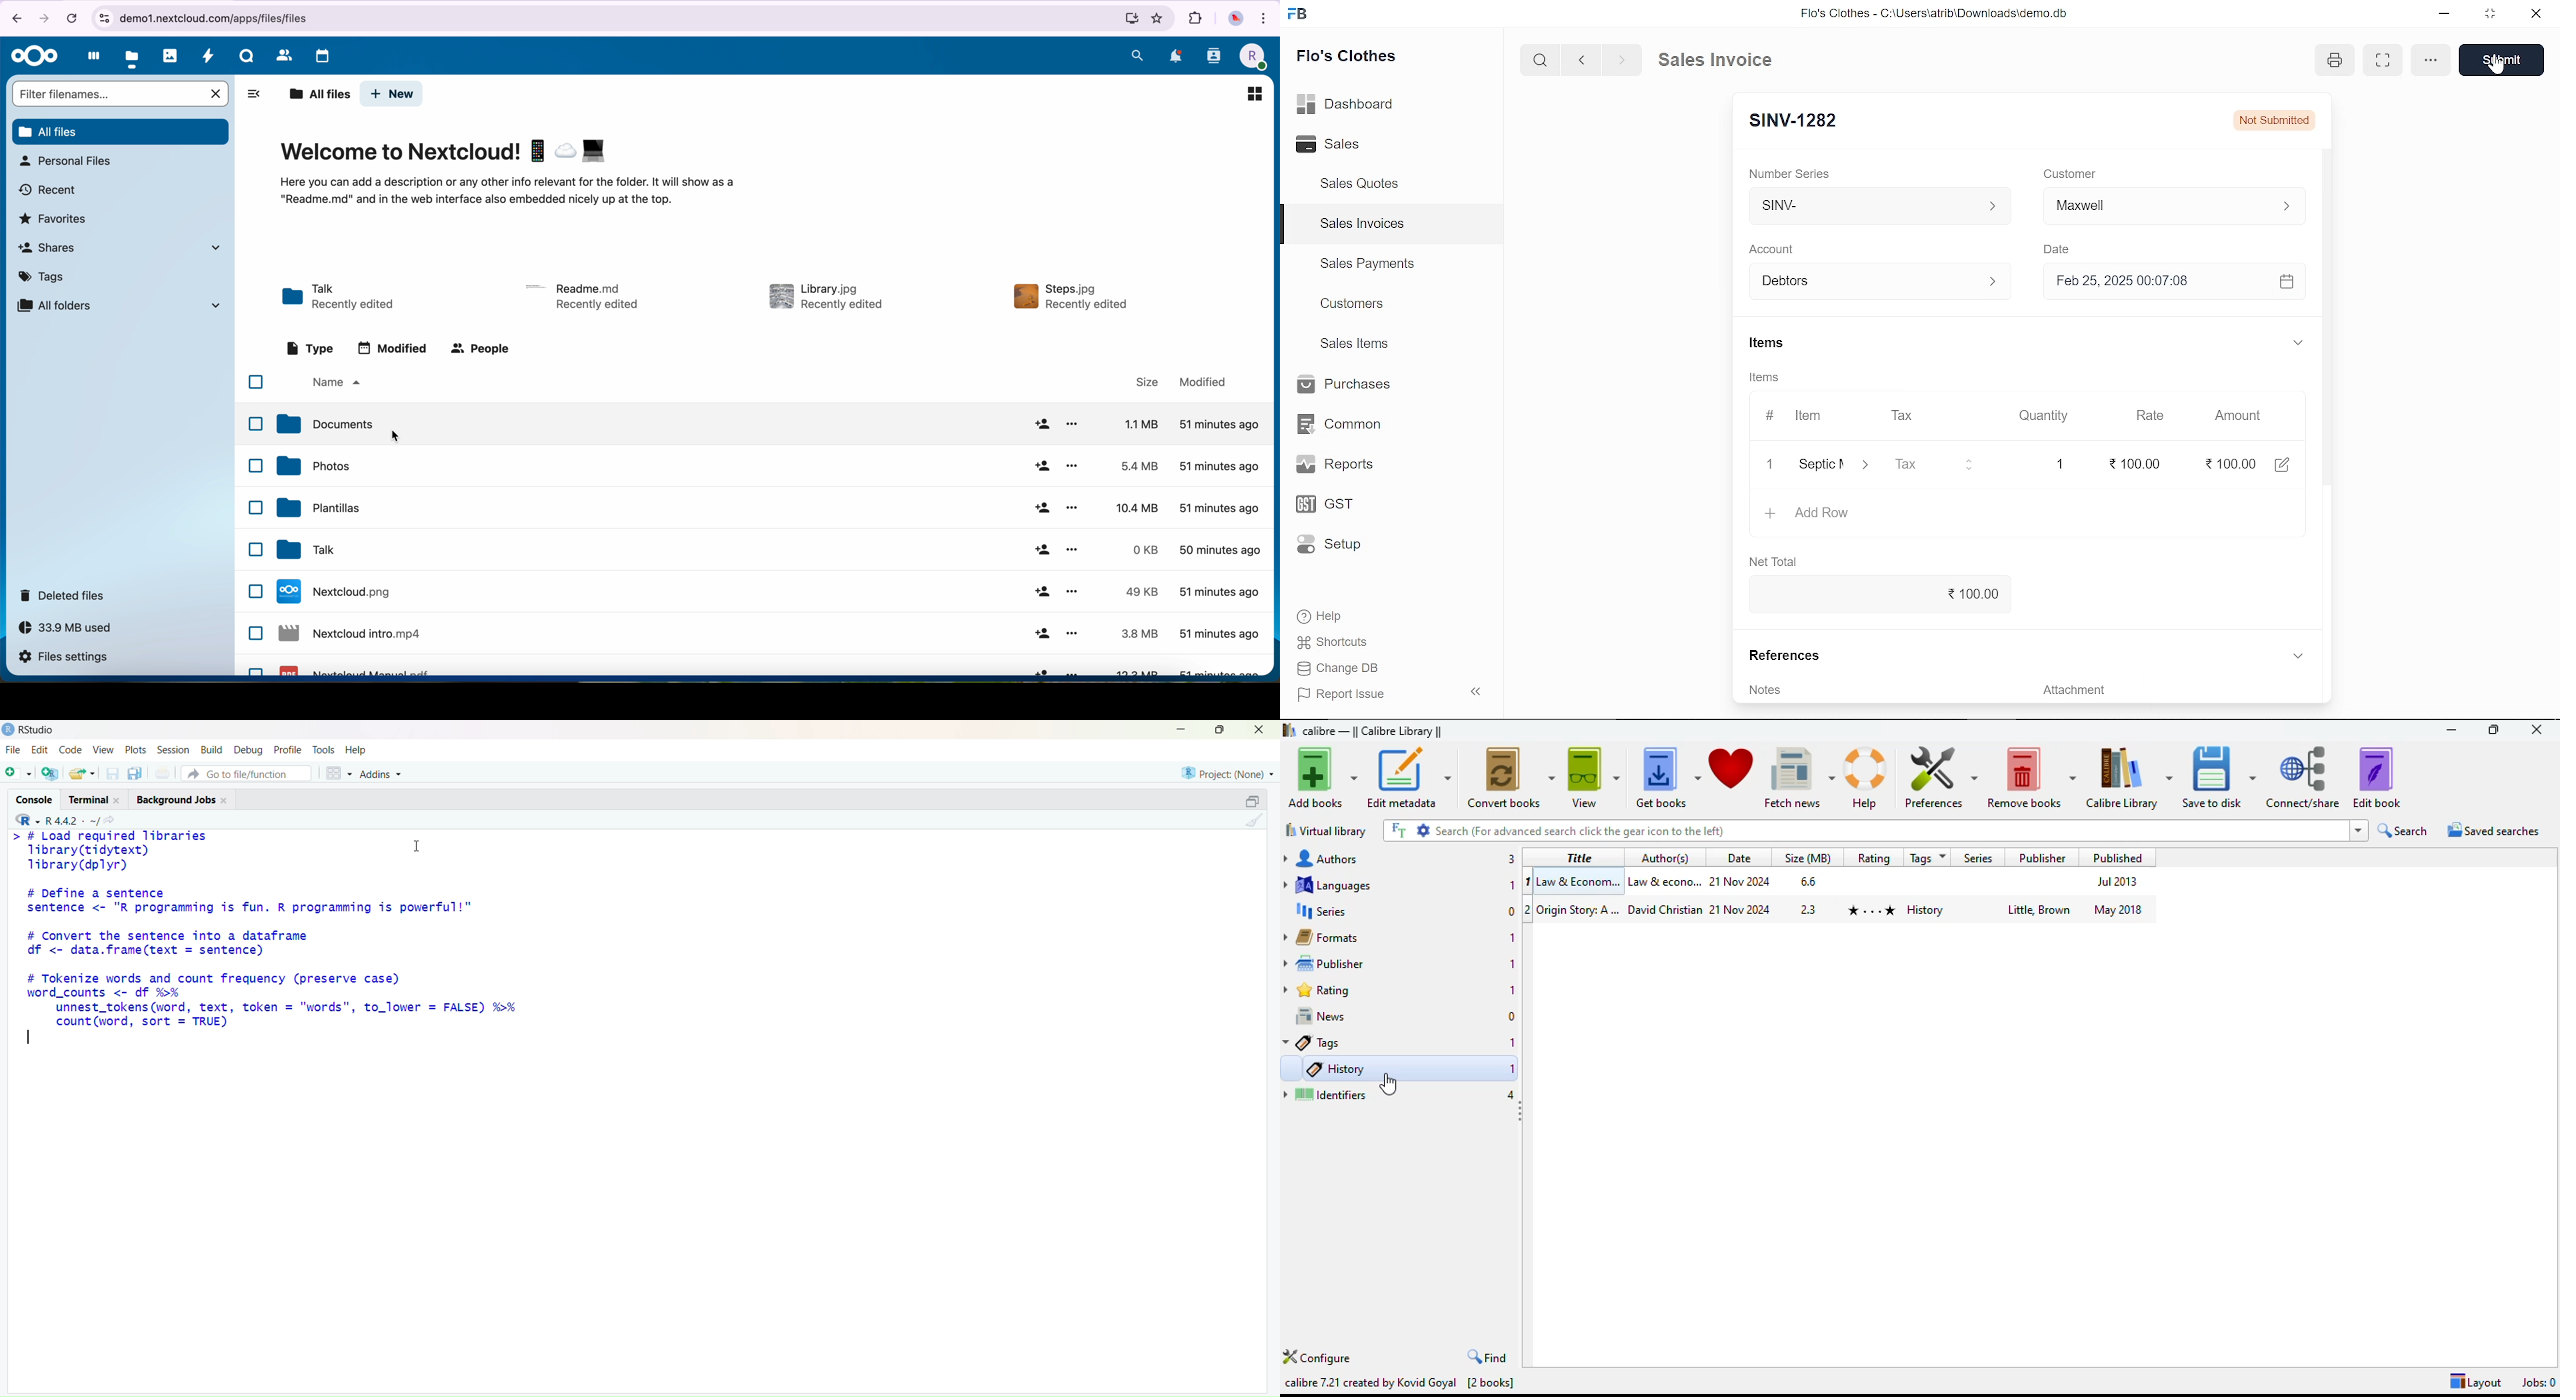 The height and width of the screenshot is (1400, 2576). What do you see at coordinates (1072, 425) in the screenshot?
I see `options` at bounding box center [1072, 425].